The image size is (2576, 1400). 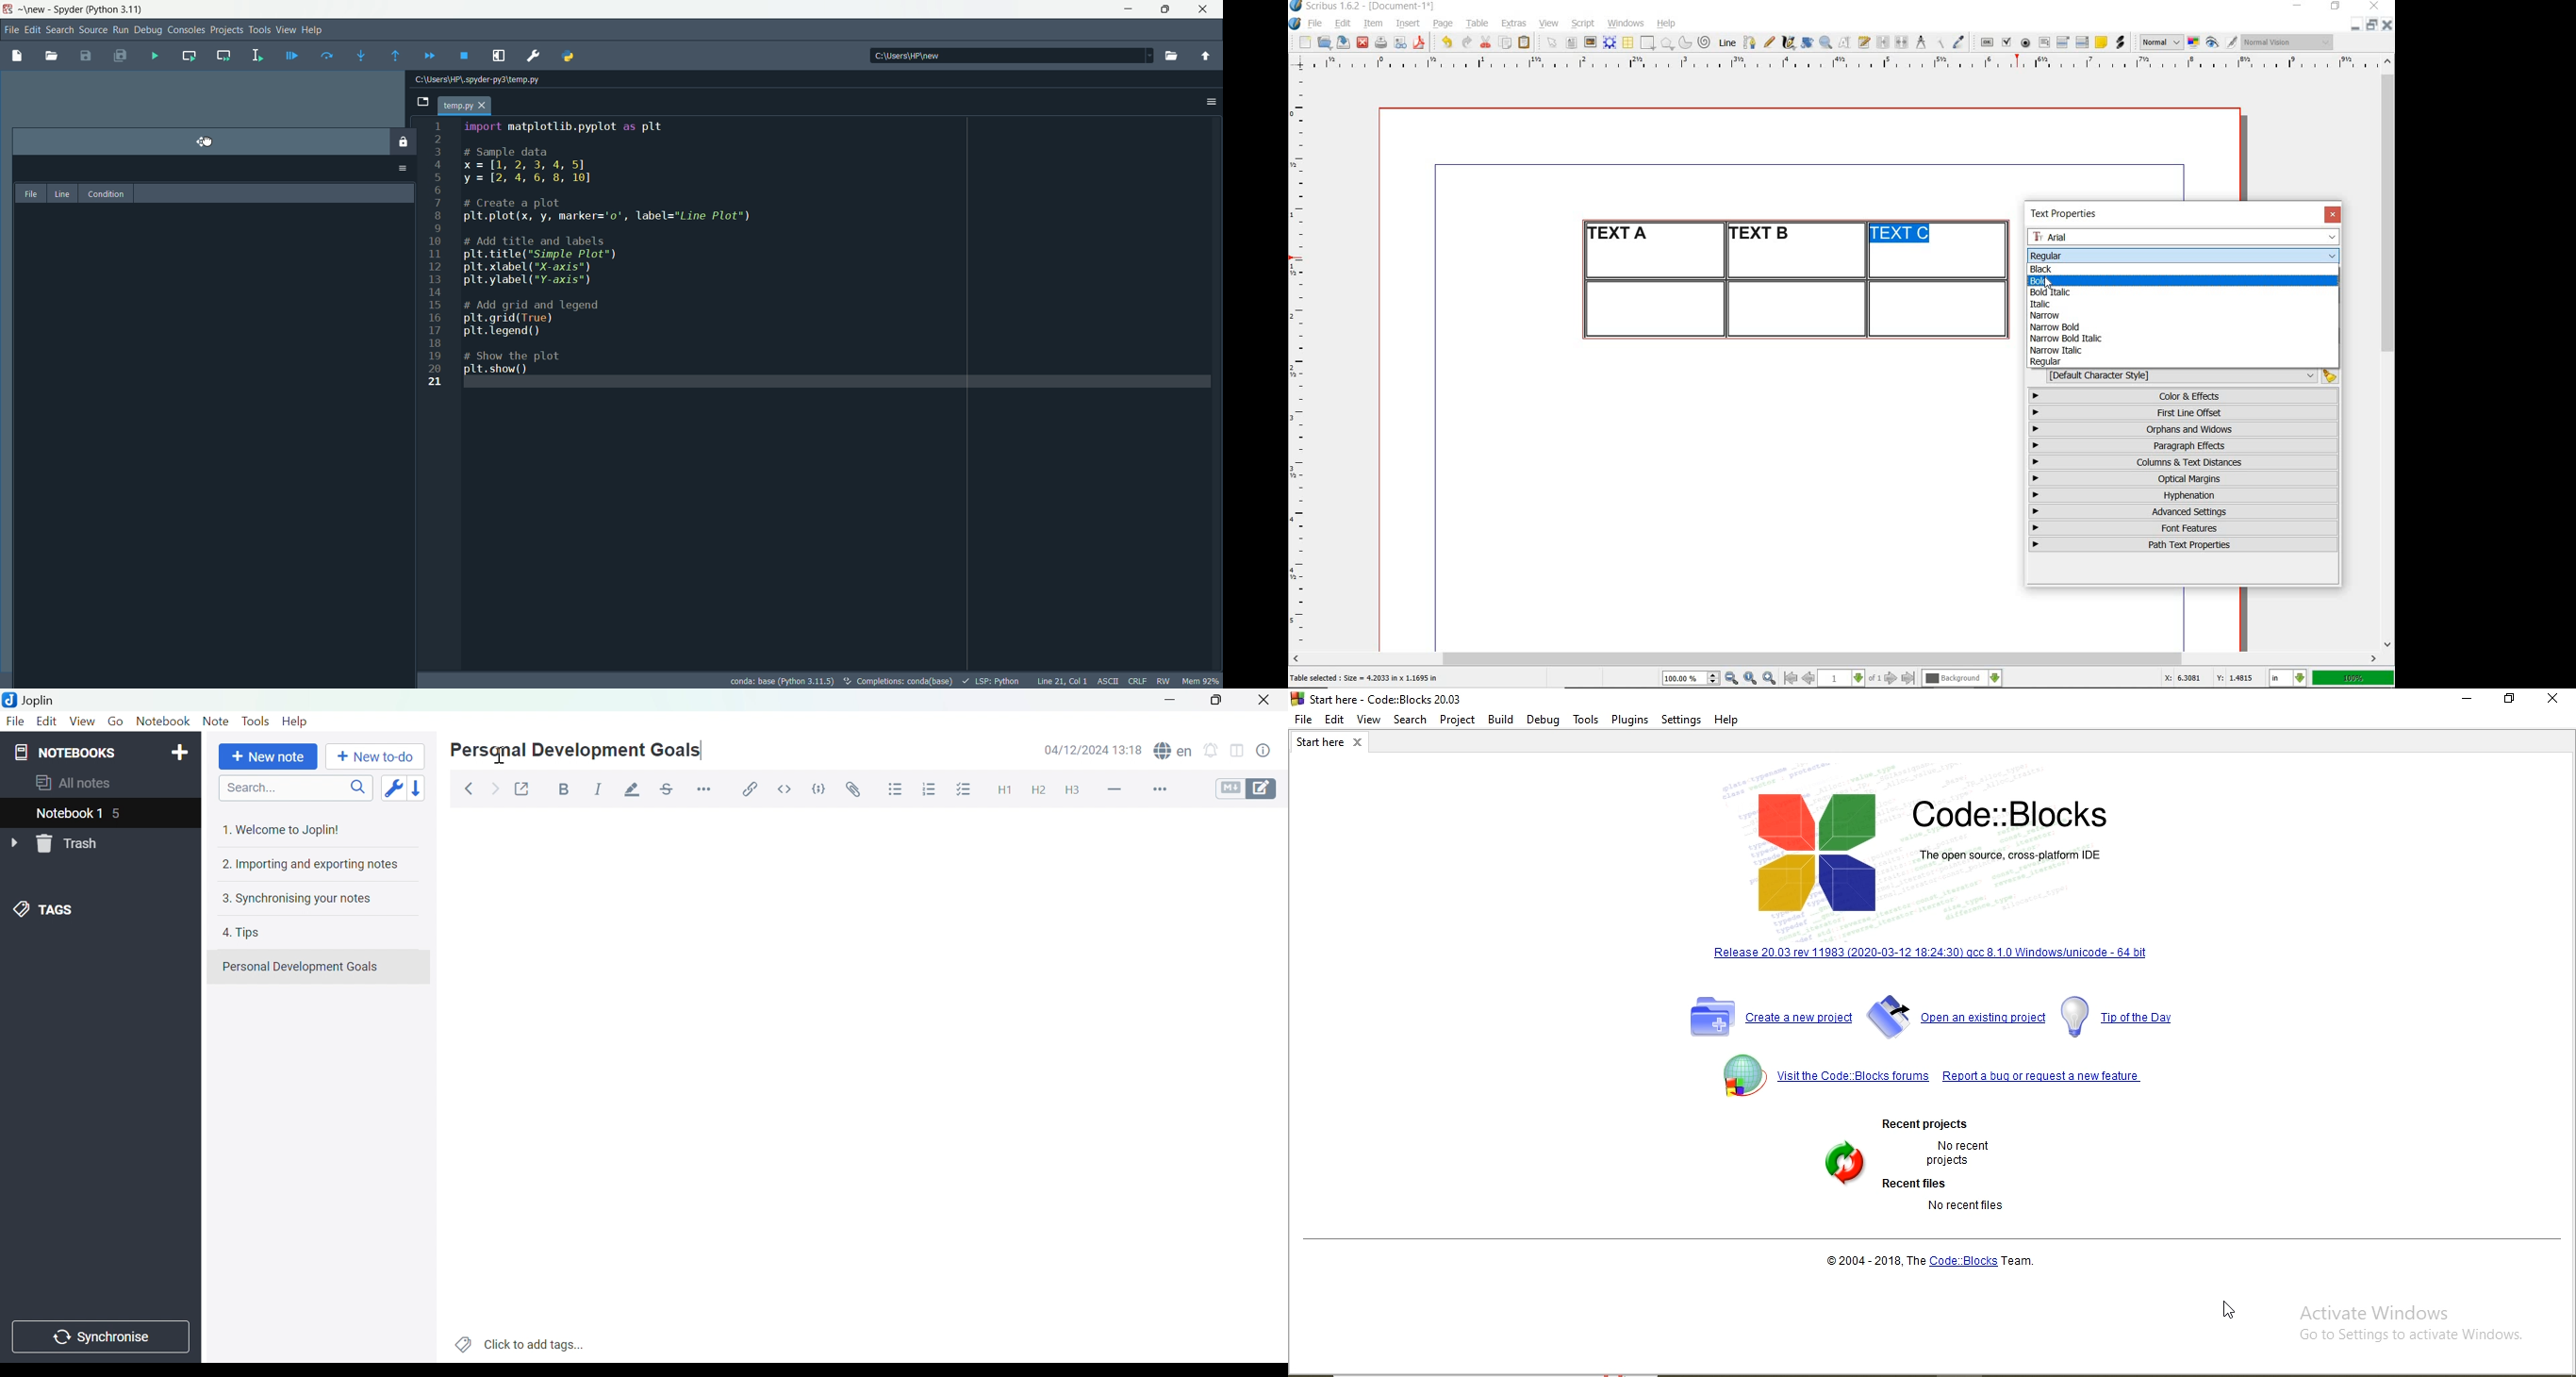 What do you see at coordinates (46, 909) in the screenshot?
I see `TAGS` at bounding box center [46, 909].